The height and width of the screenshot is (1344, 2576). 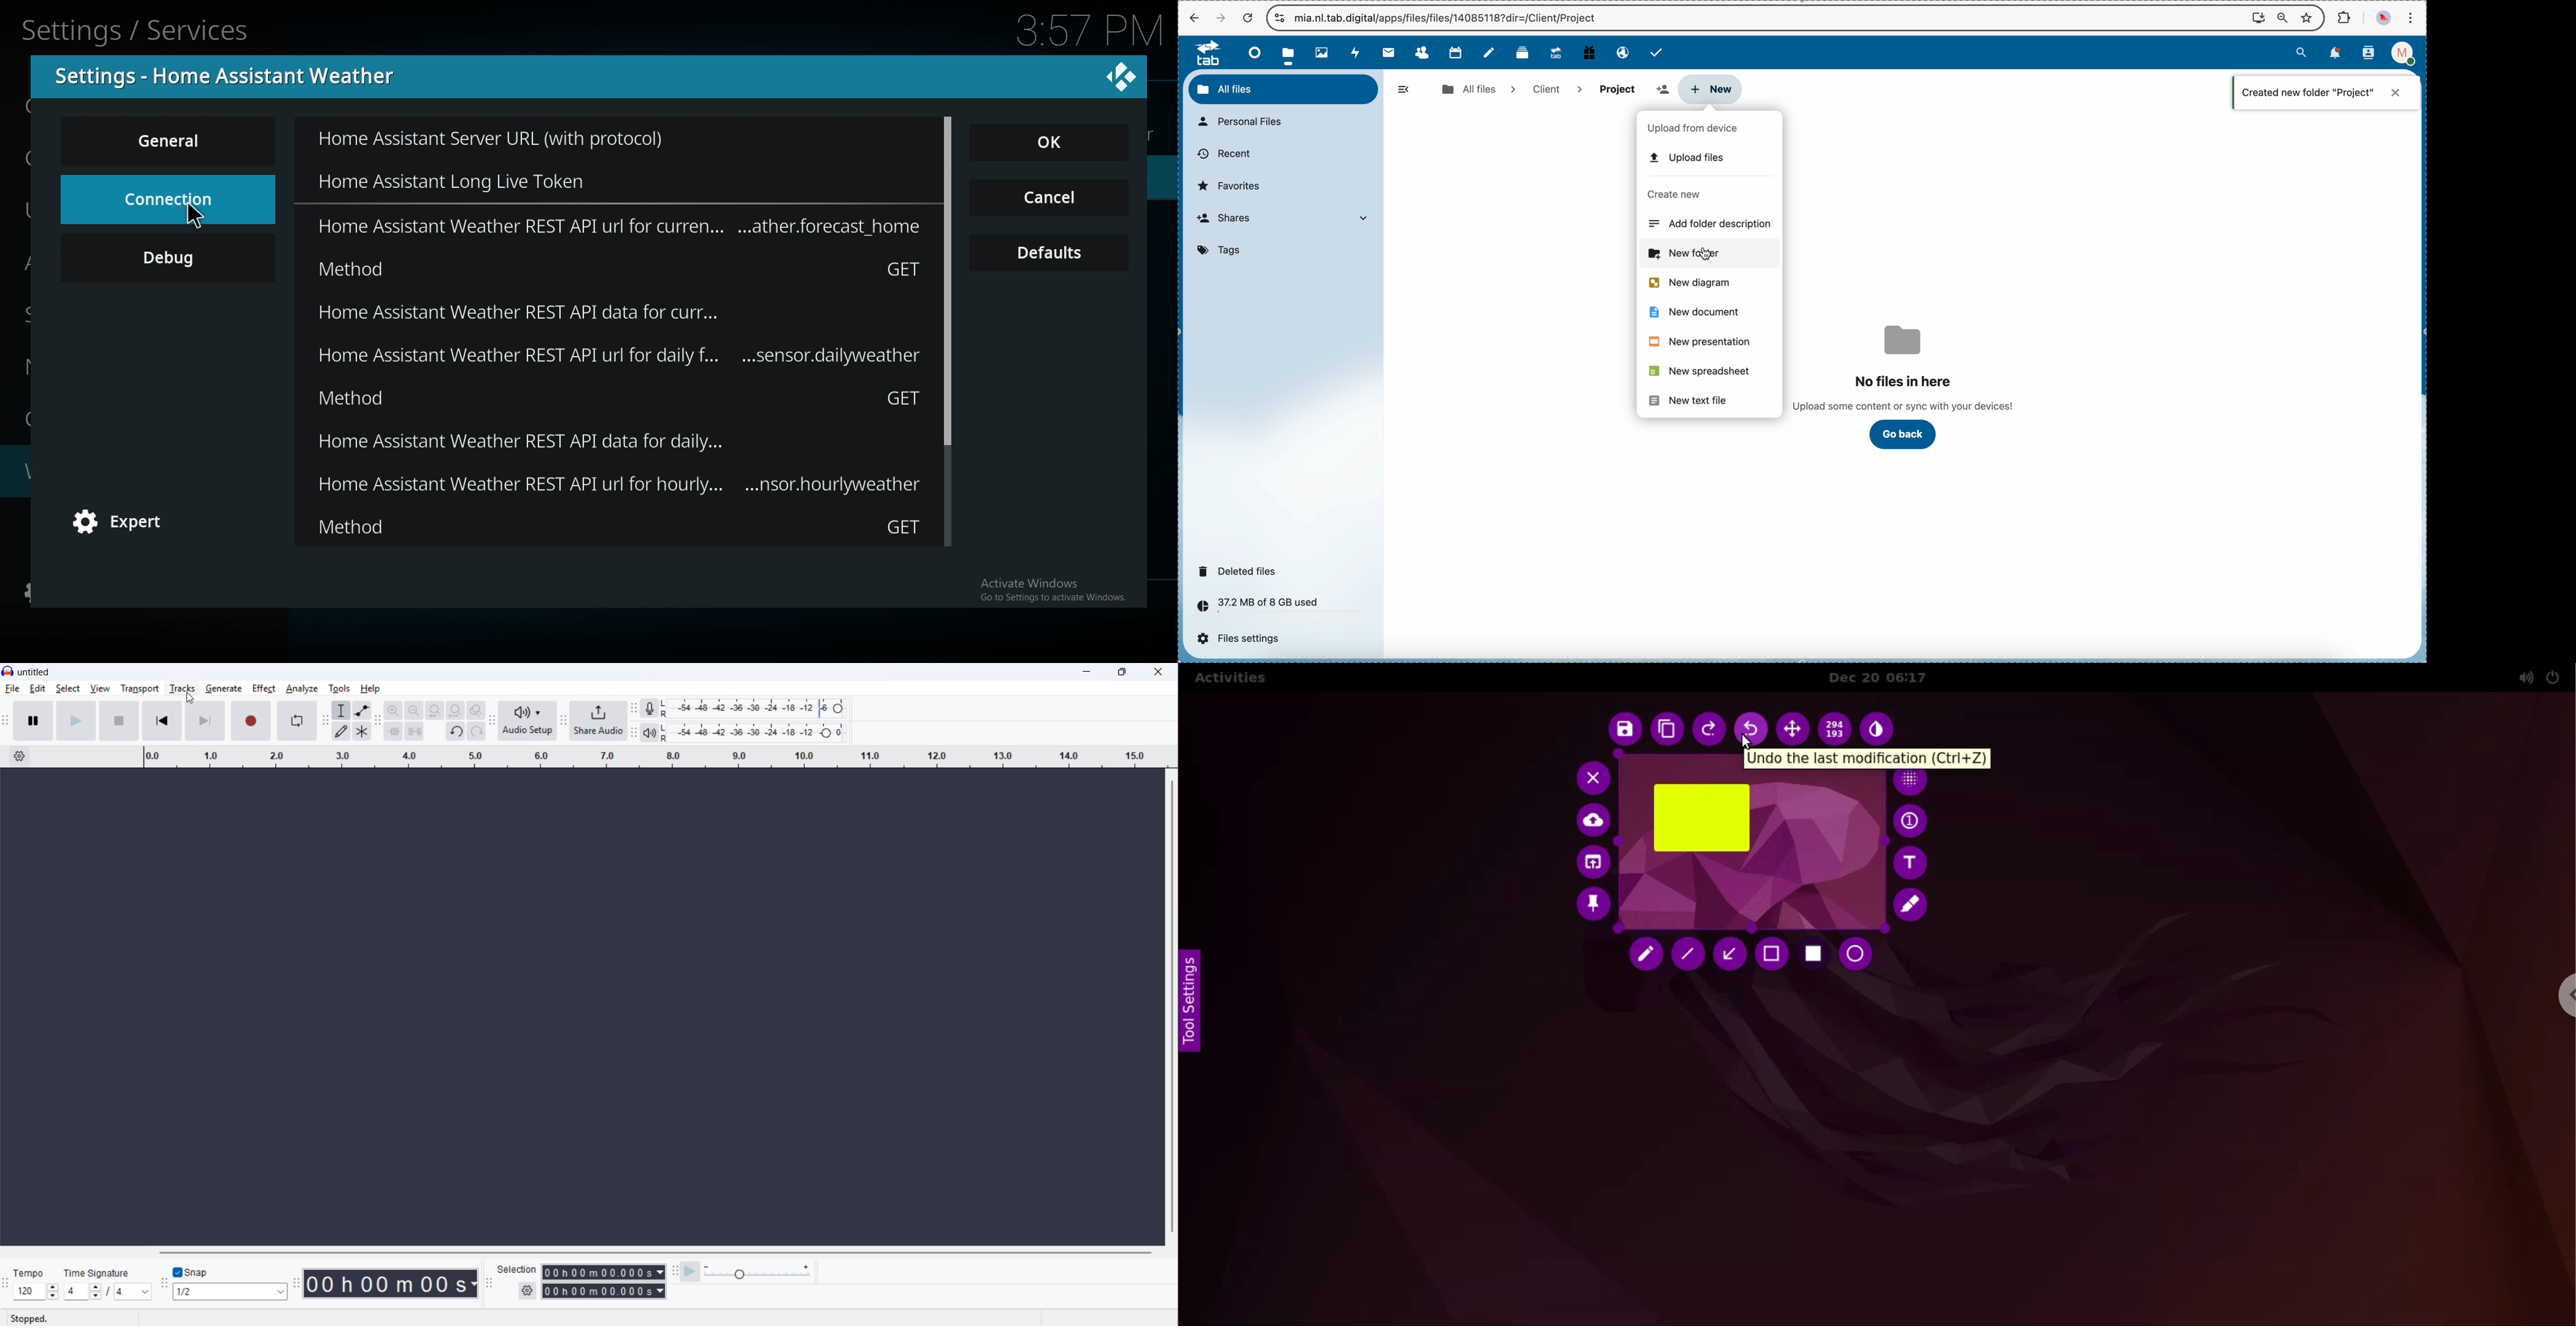 I want to click on 37.2 MB of 8 GB, so click(x=1255, y=608).